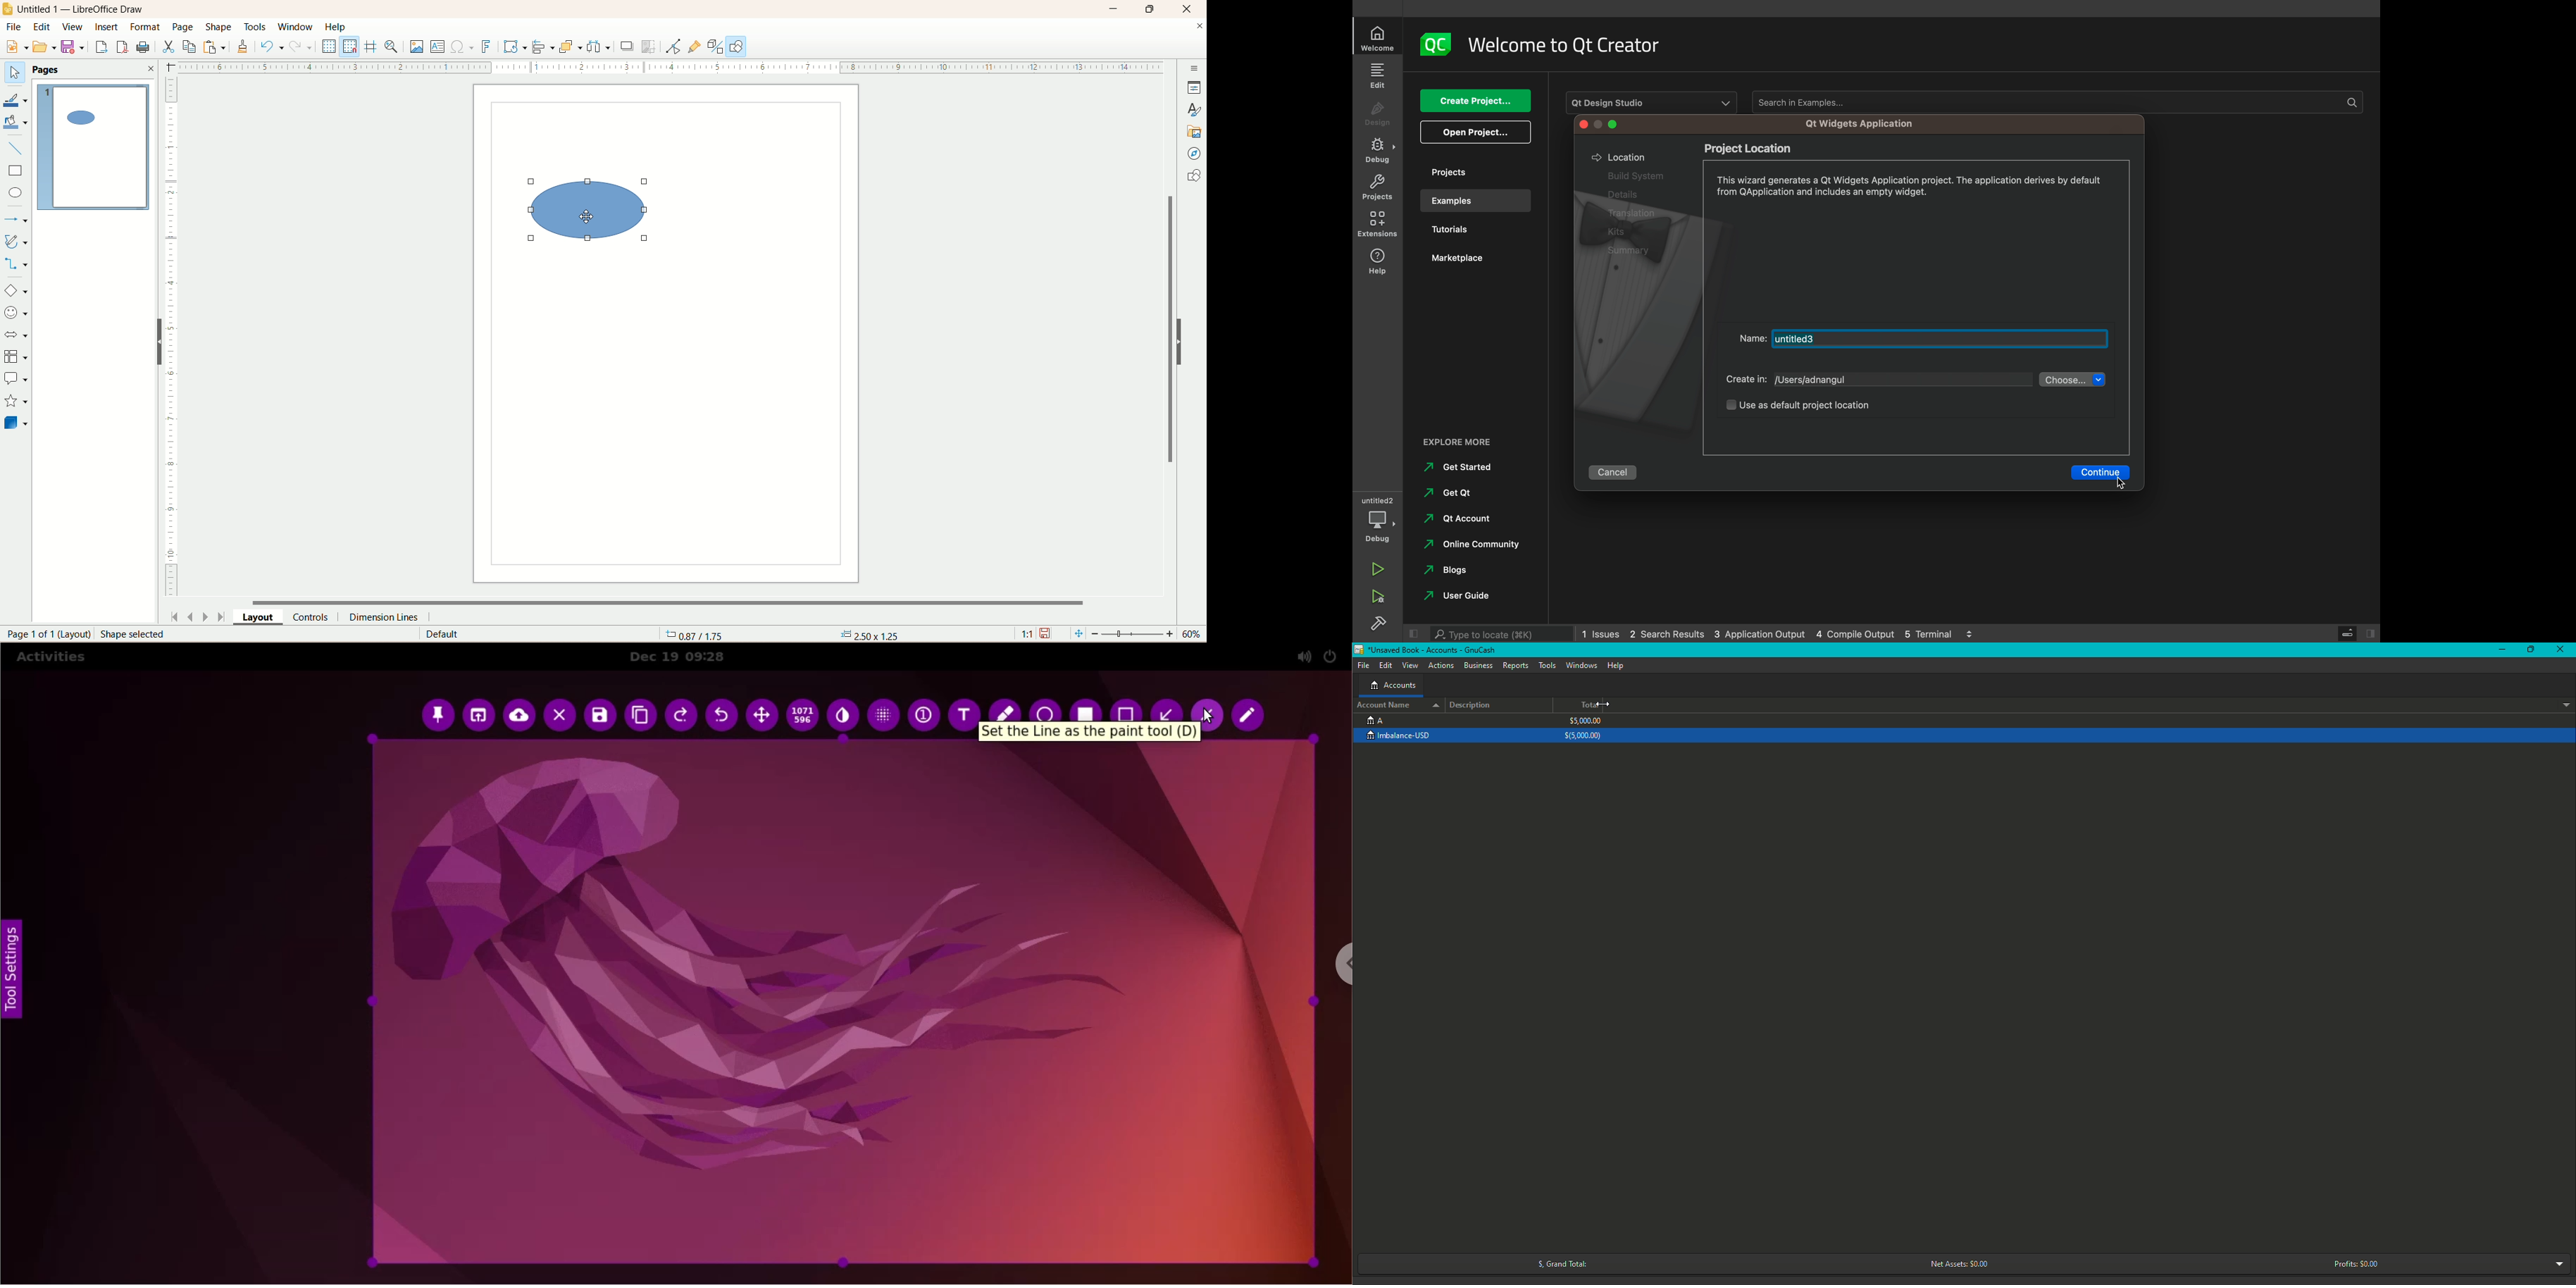  Describe the element at coordinates (15, 314) in the screenshot. I see `symbol shapes` at that location.